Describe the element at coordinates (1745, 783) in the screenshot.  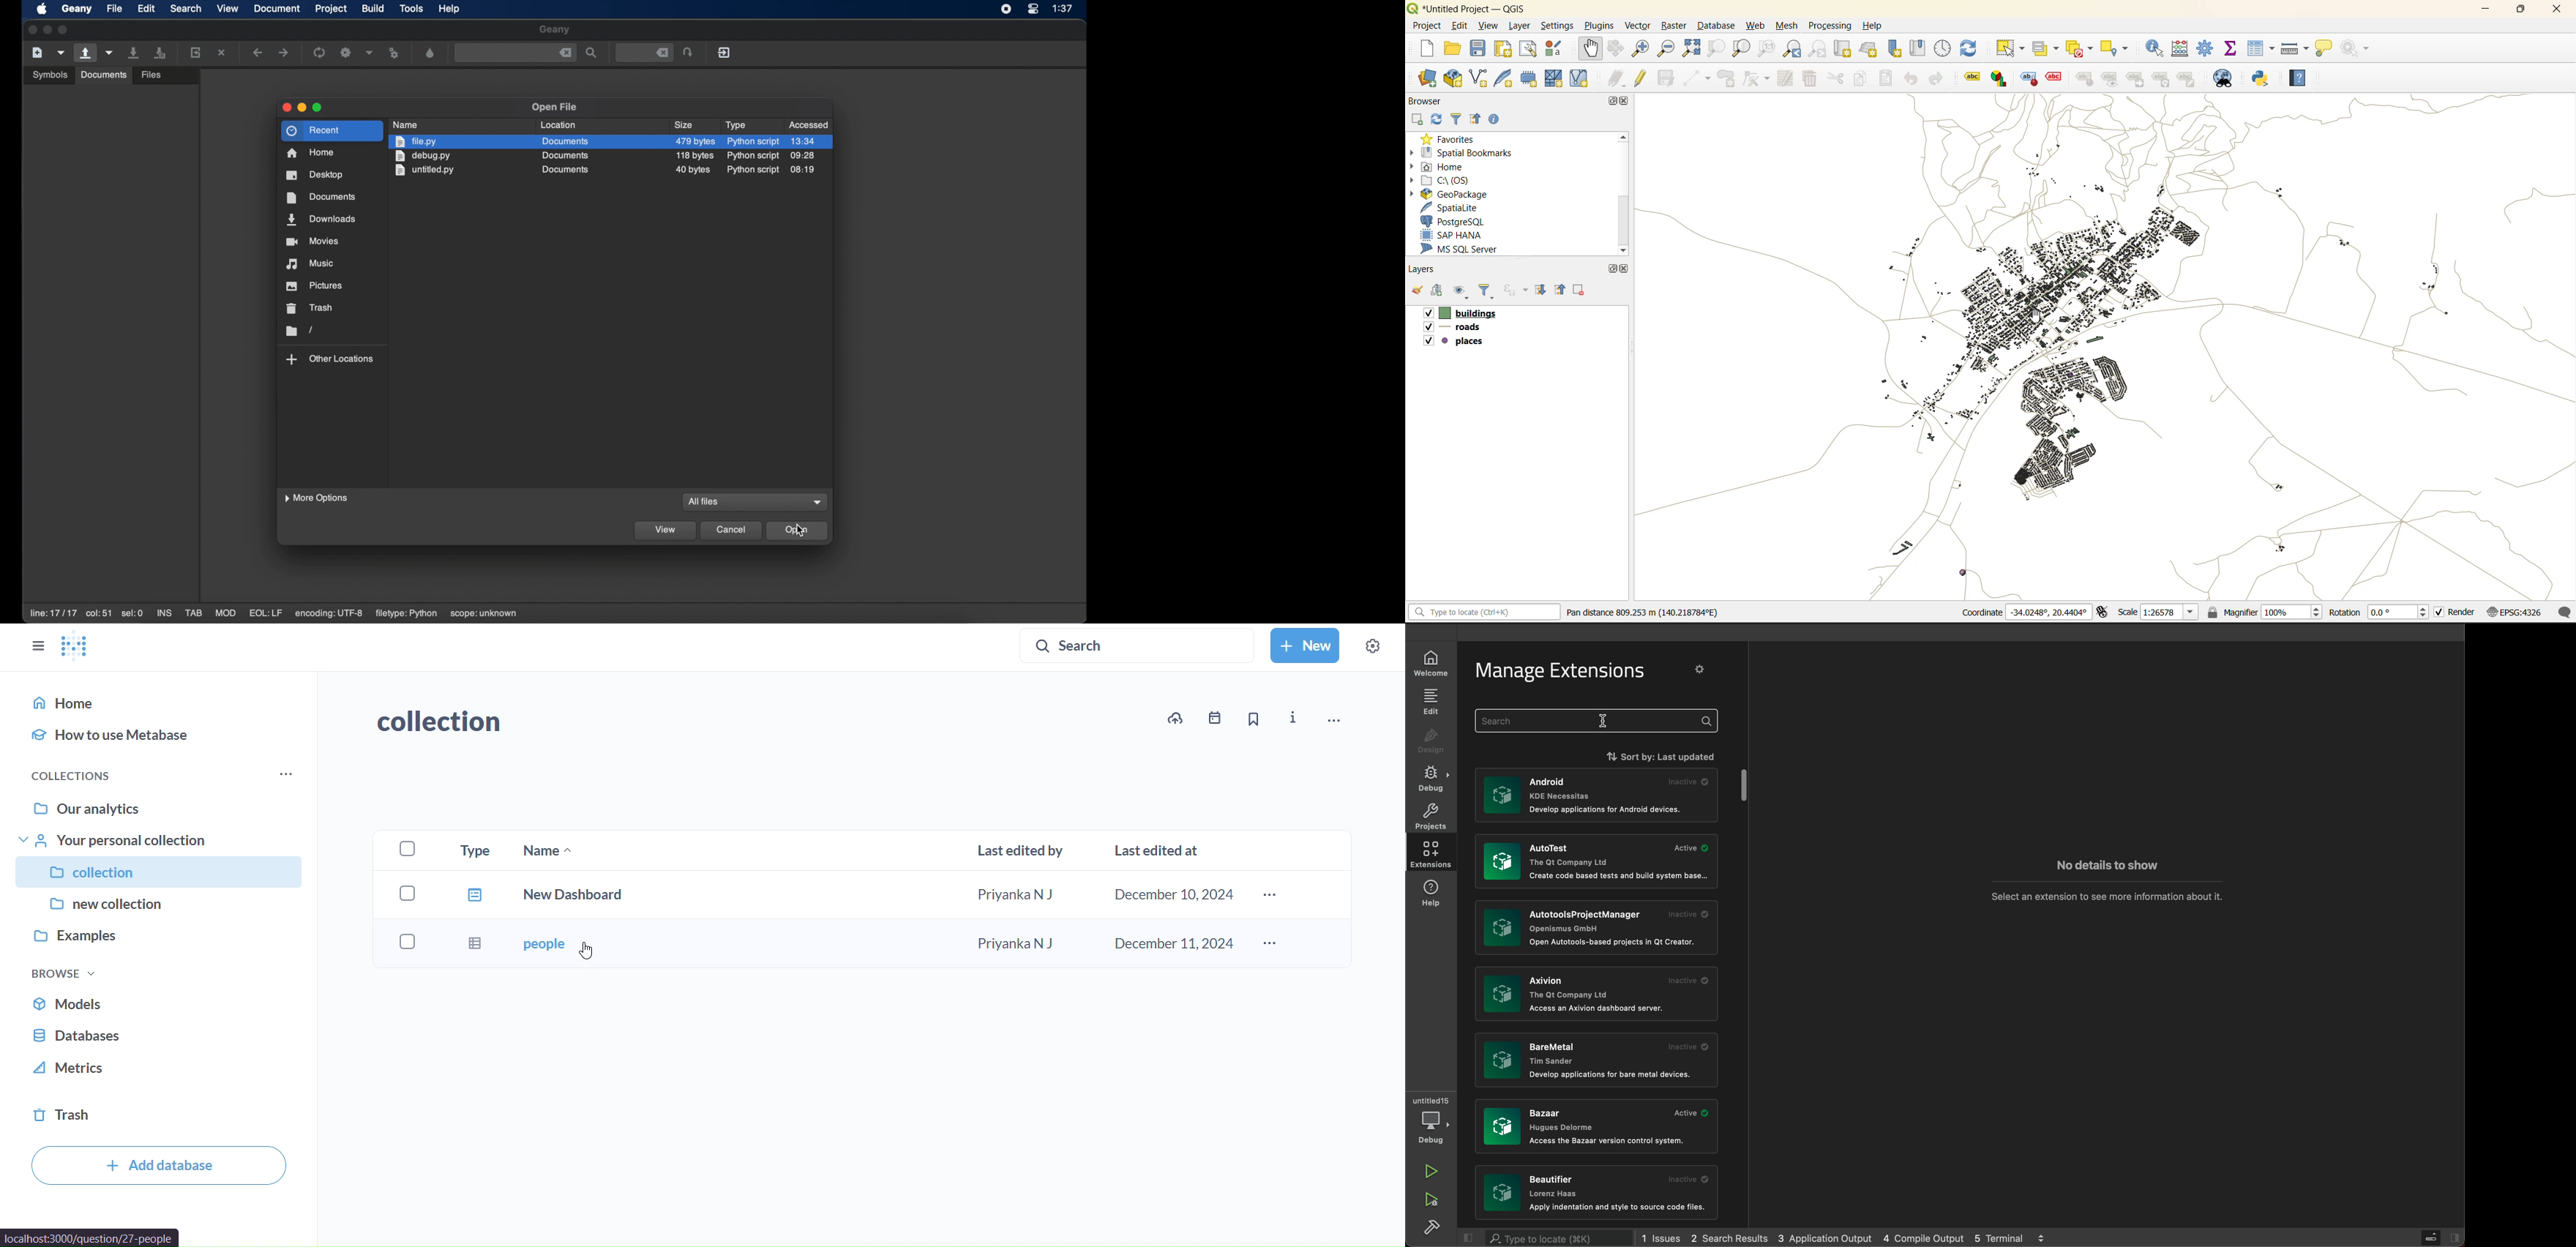
I see `scrollbar` at that location.